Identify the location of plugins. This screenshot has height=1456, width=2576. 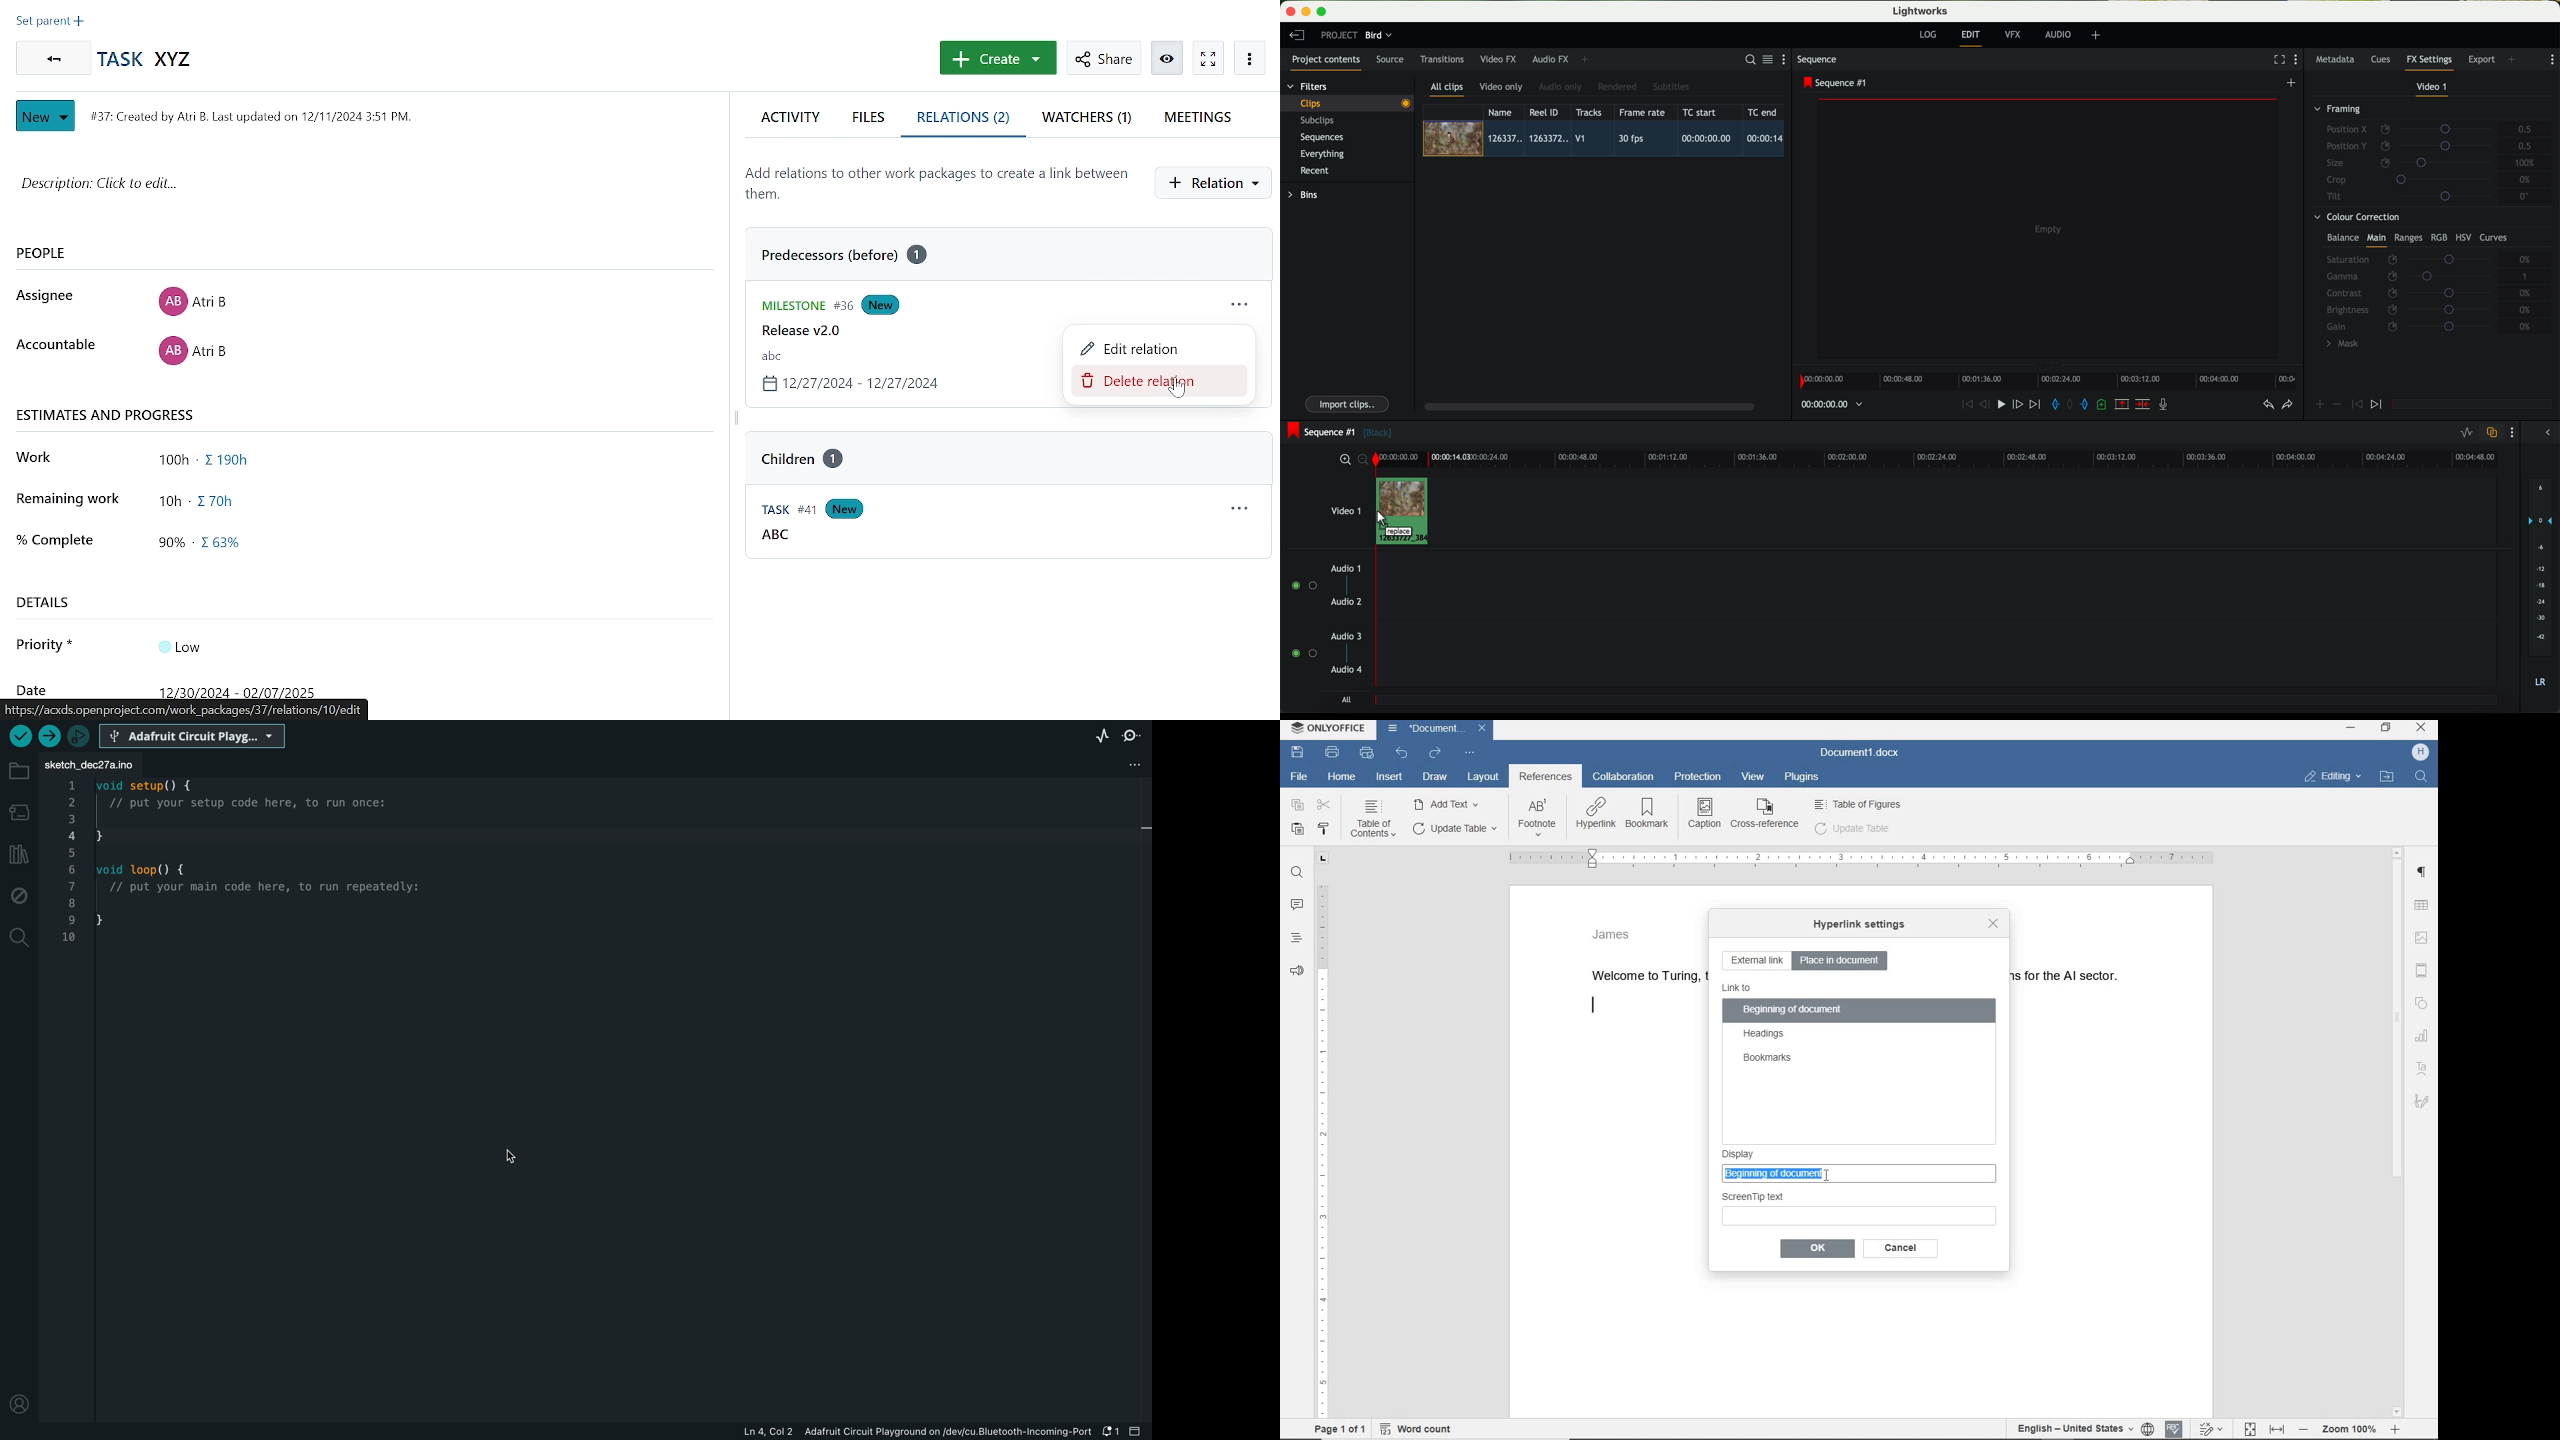
(1803, 780).